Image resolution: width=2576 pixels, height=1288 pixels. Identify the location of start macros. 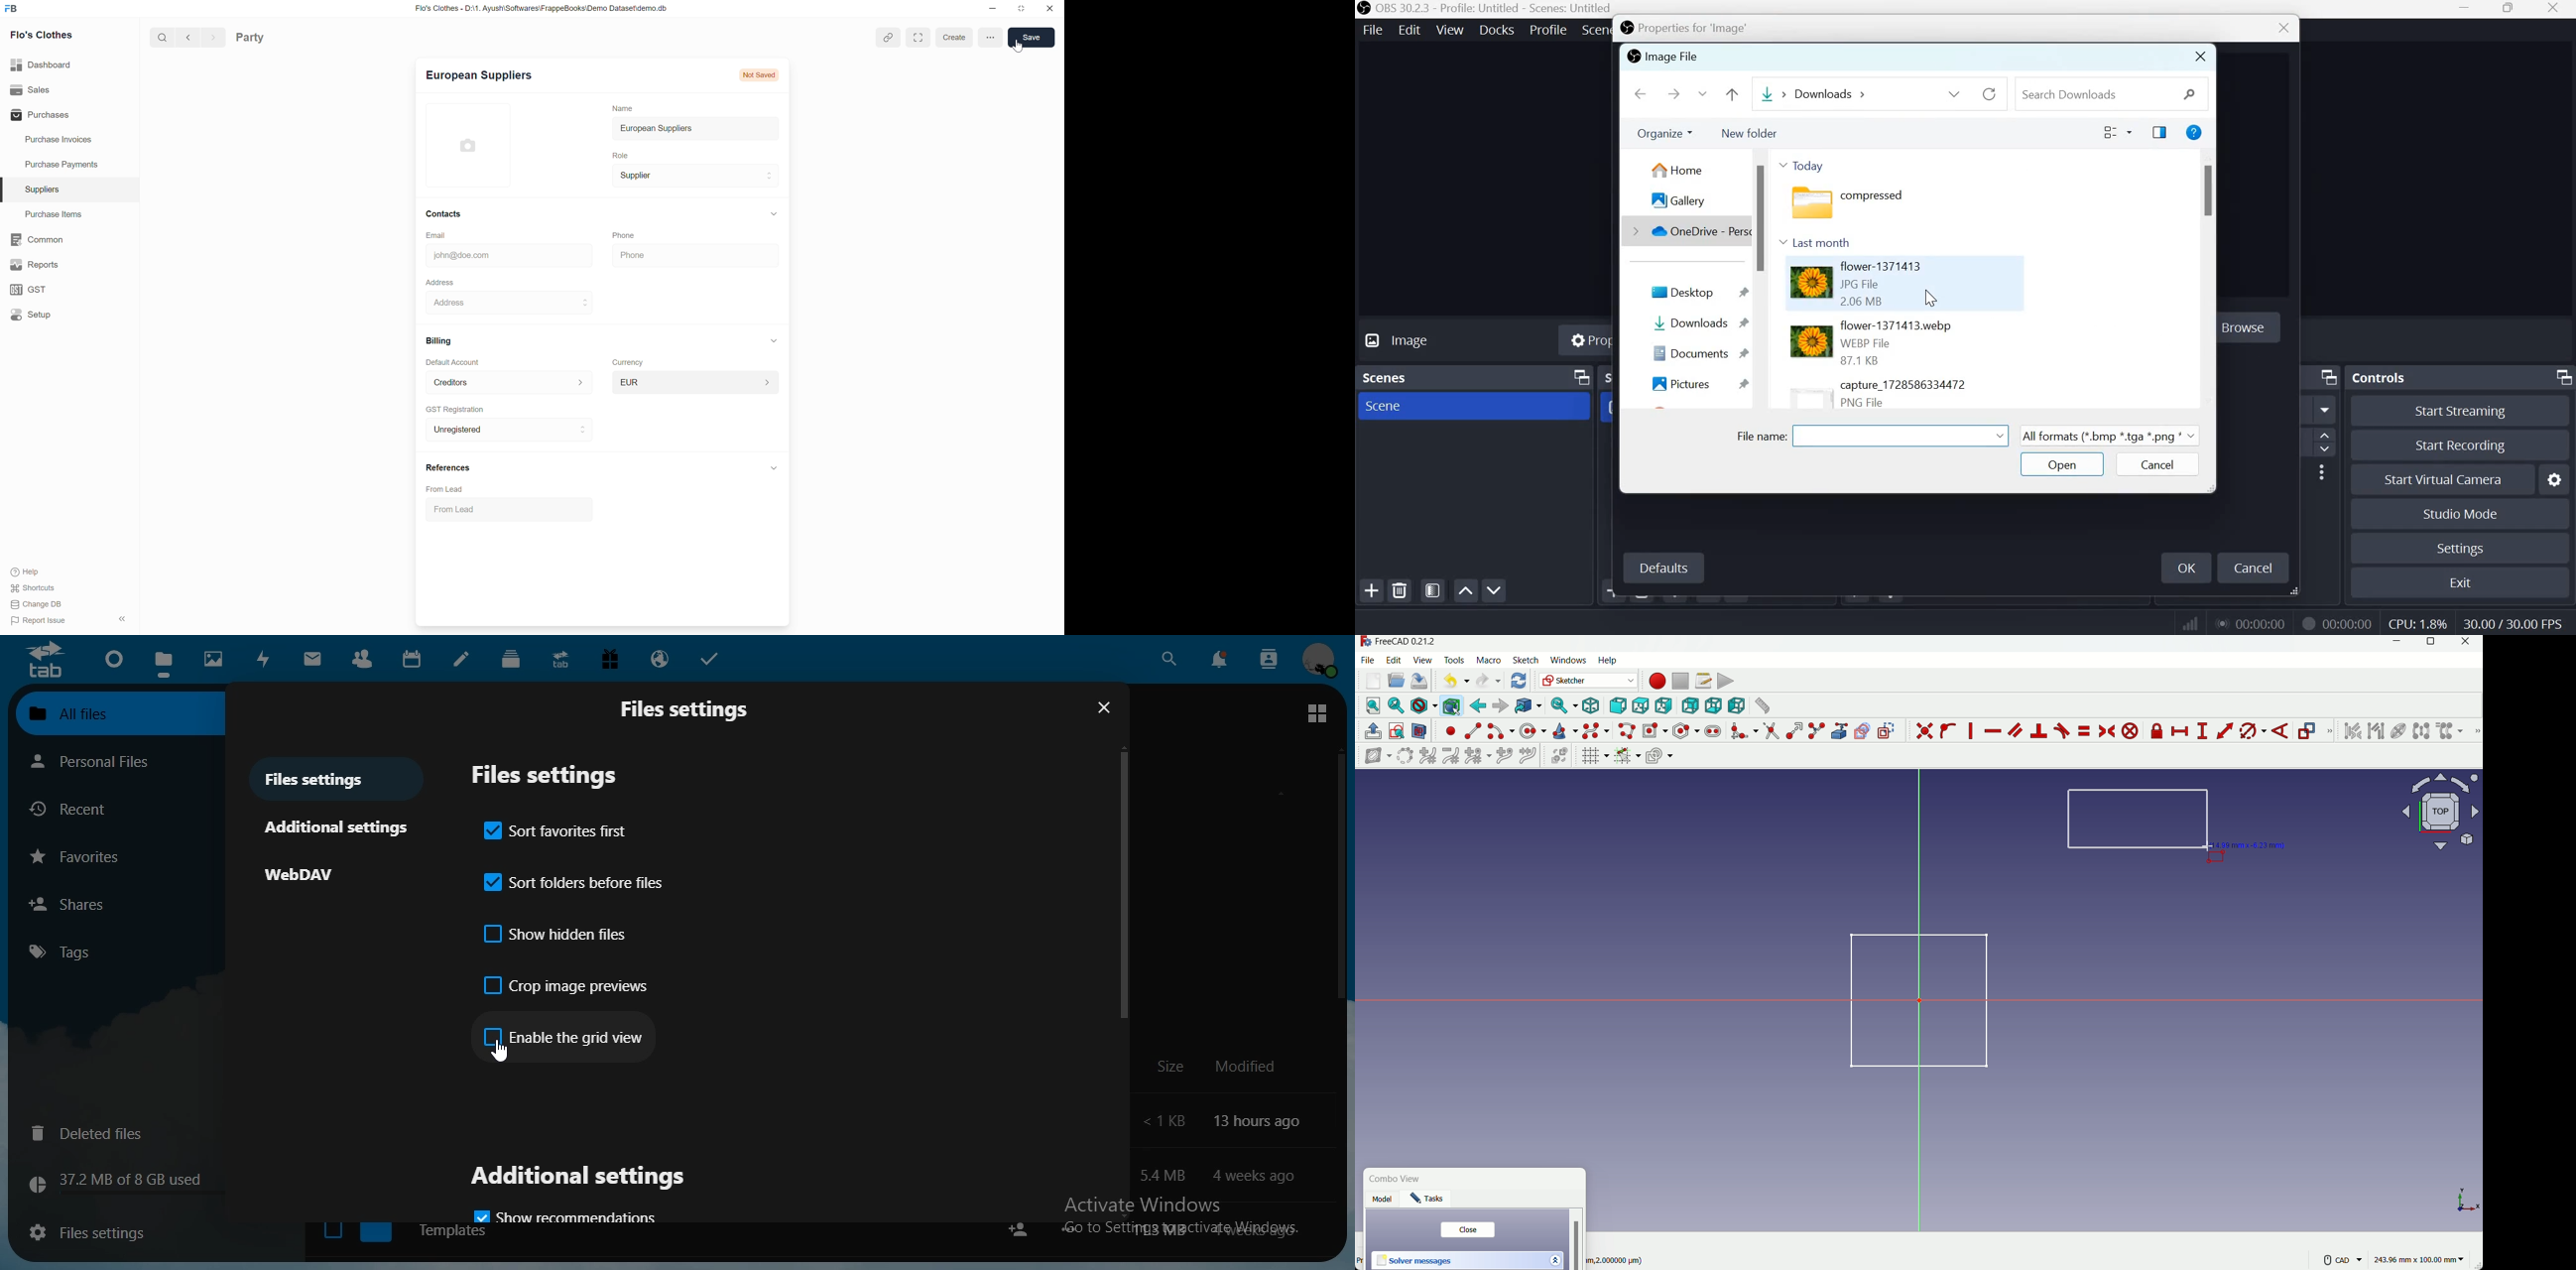
(1656, 681).